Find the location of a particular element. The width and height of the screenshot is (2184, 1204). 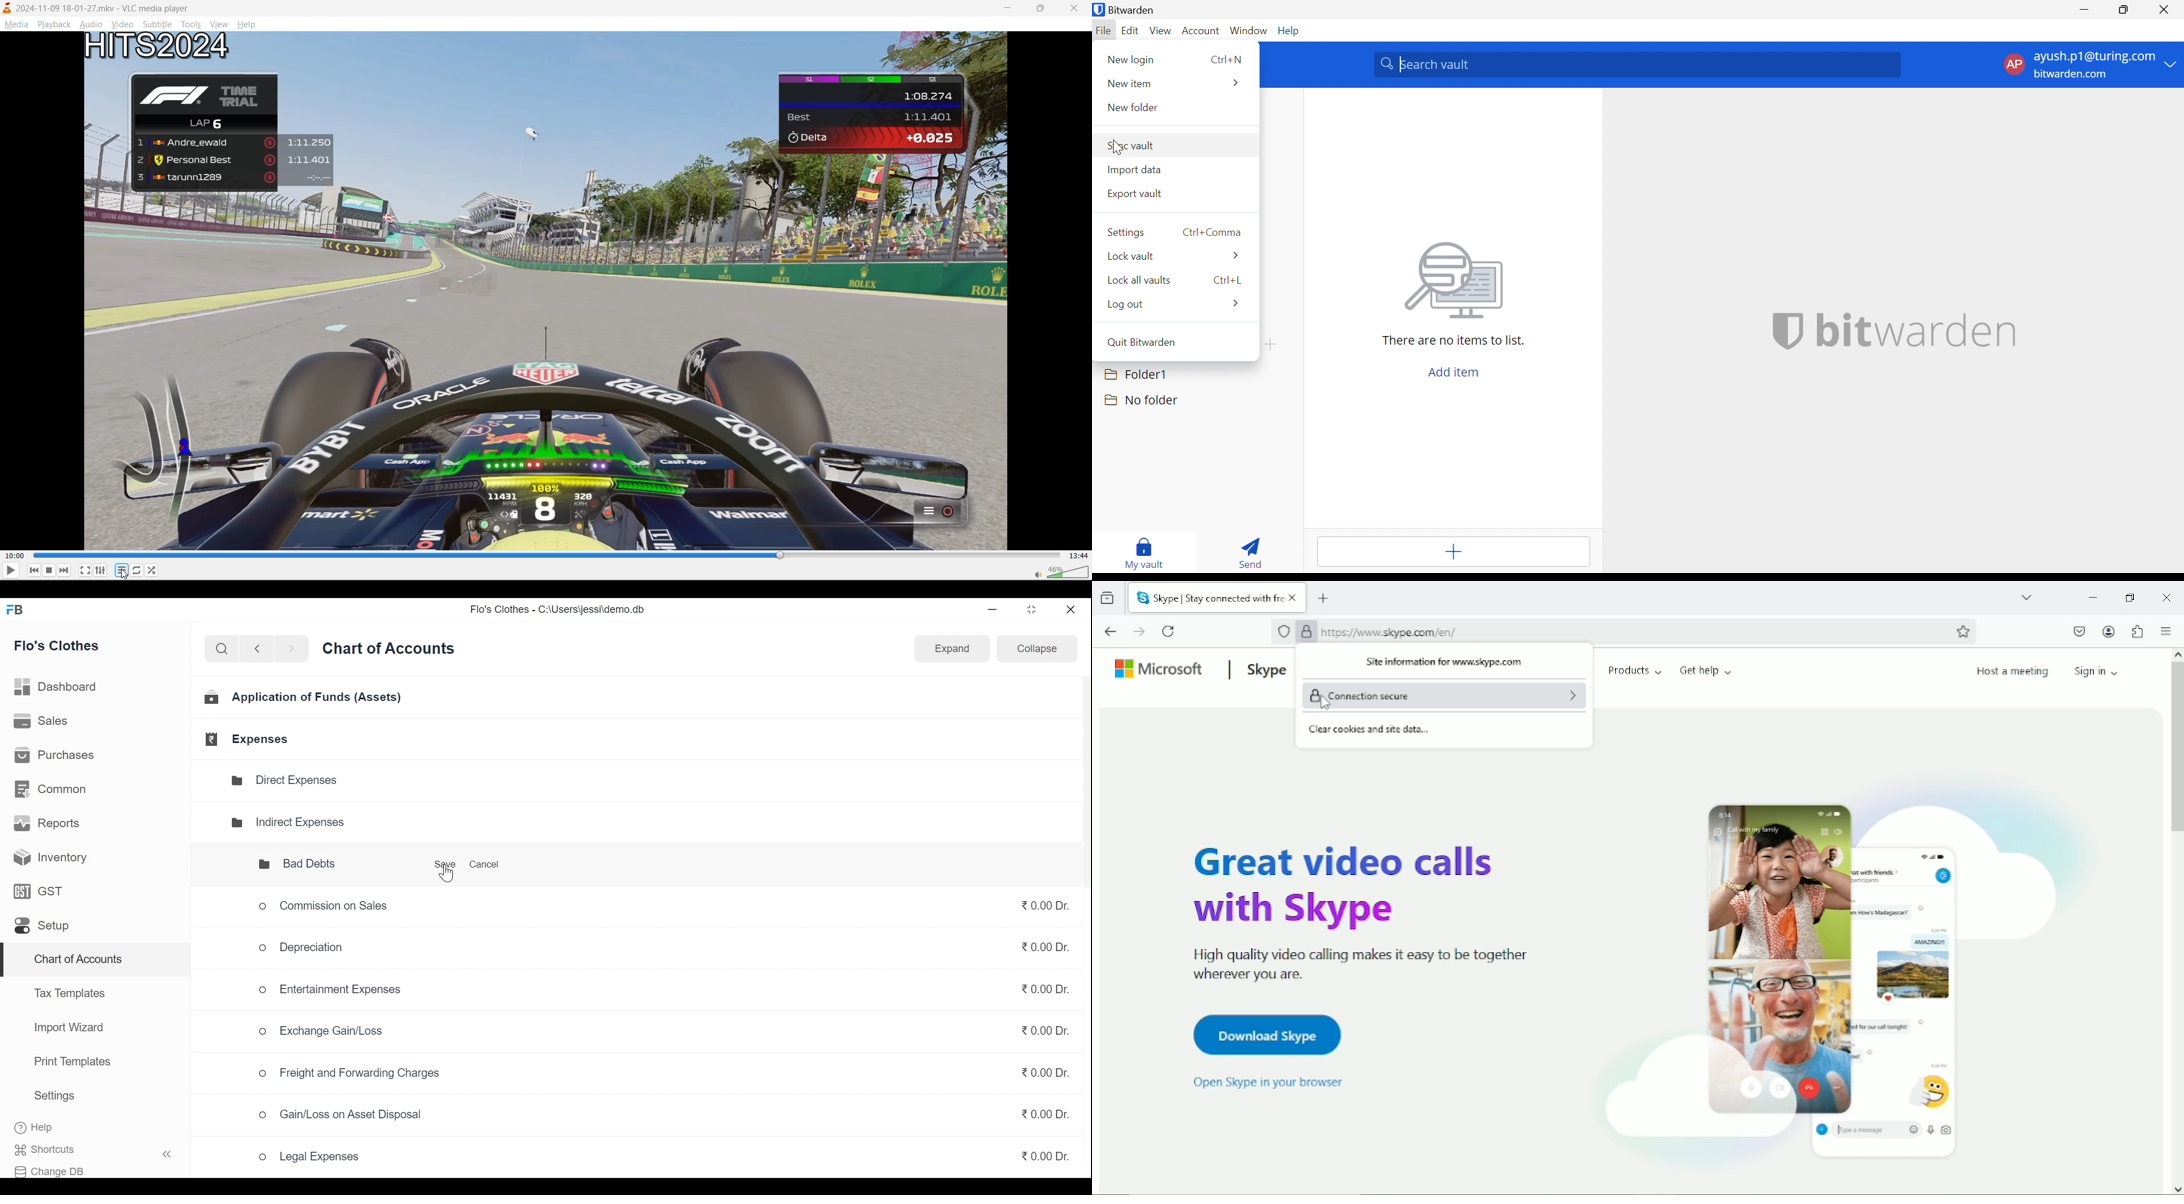

Flo's Clothes is located at coordinates (62, 646).